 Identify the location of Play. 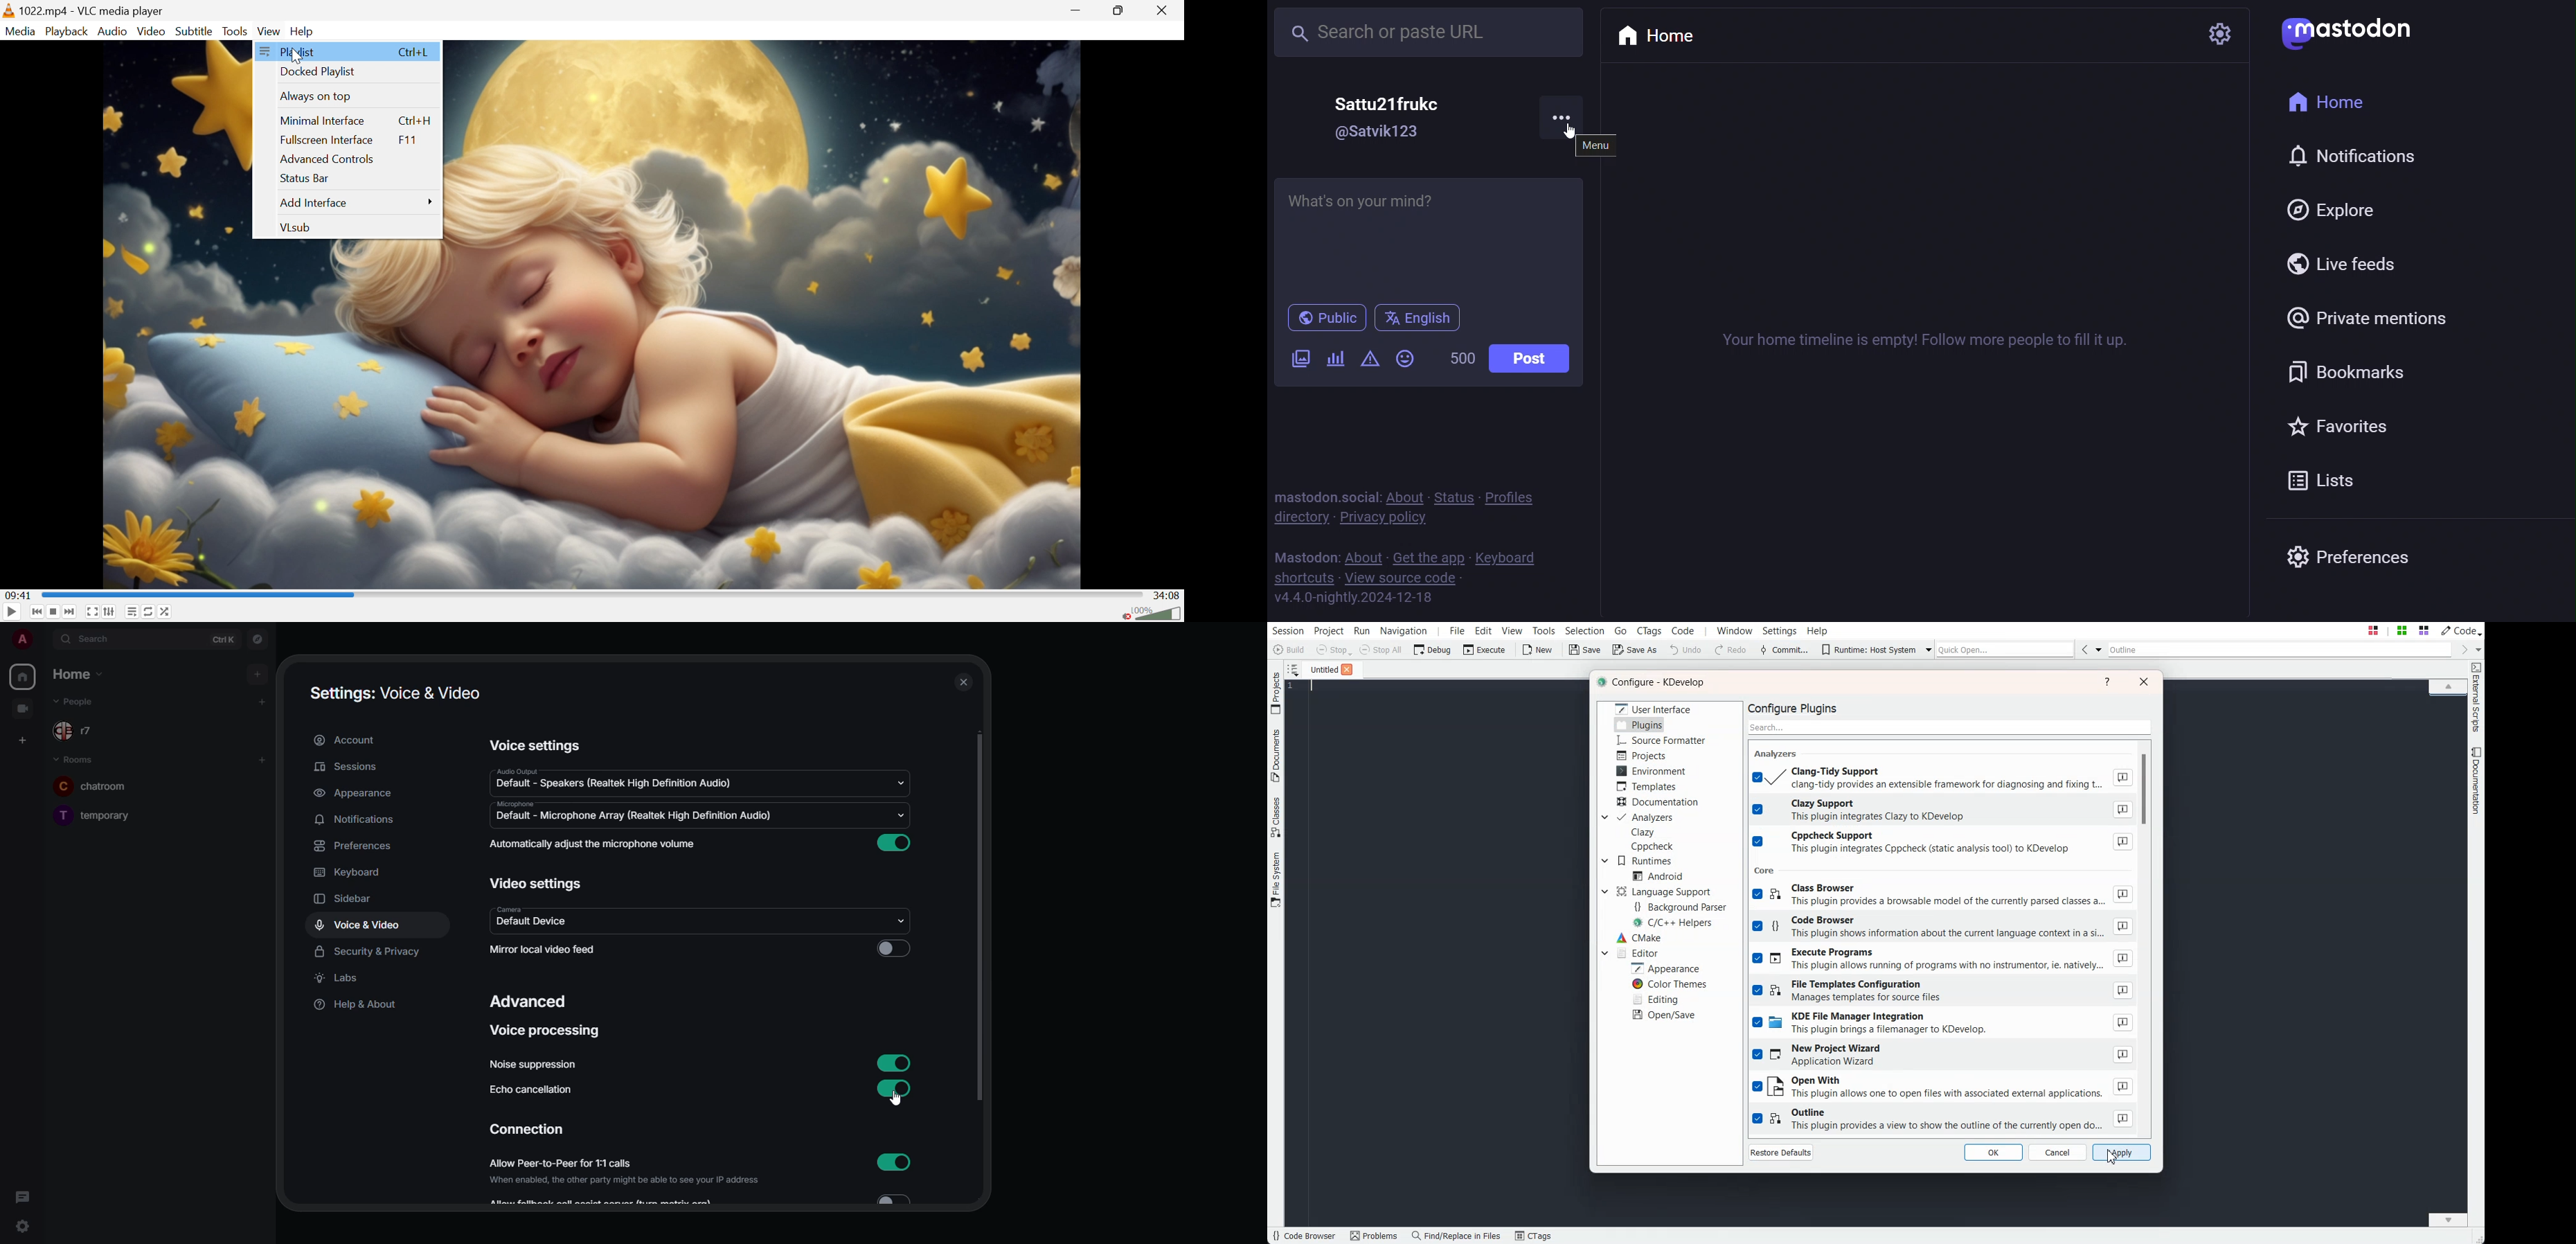
(11, 613).